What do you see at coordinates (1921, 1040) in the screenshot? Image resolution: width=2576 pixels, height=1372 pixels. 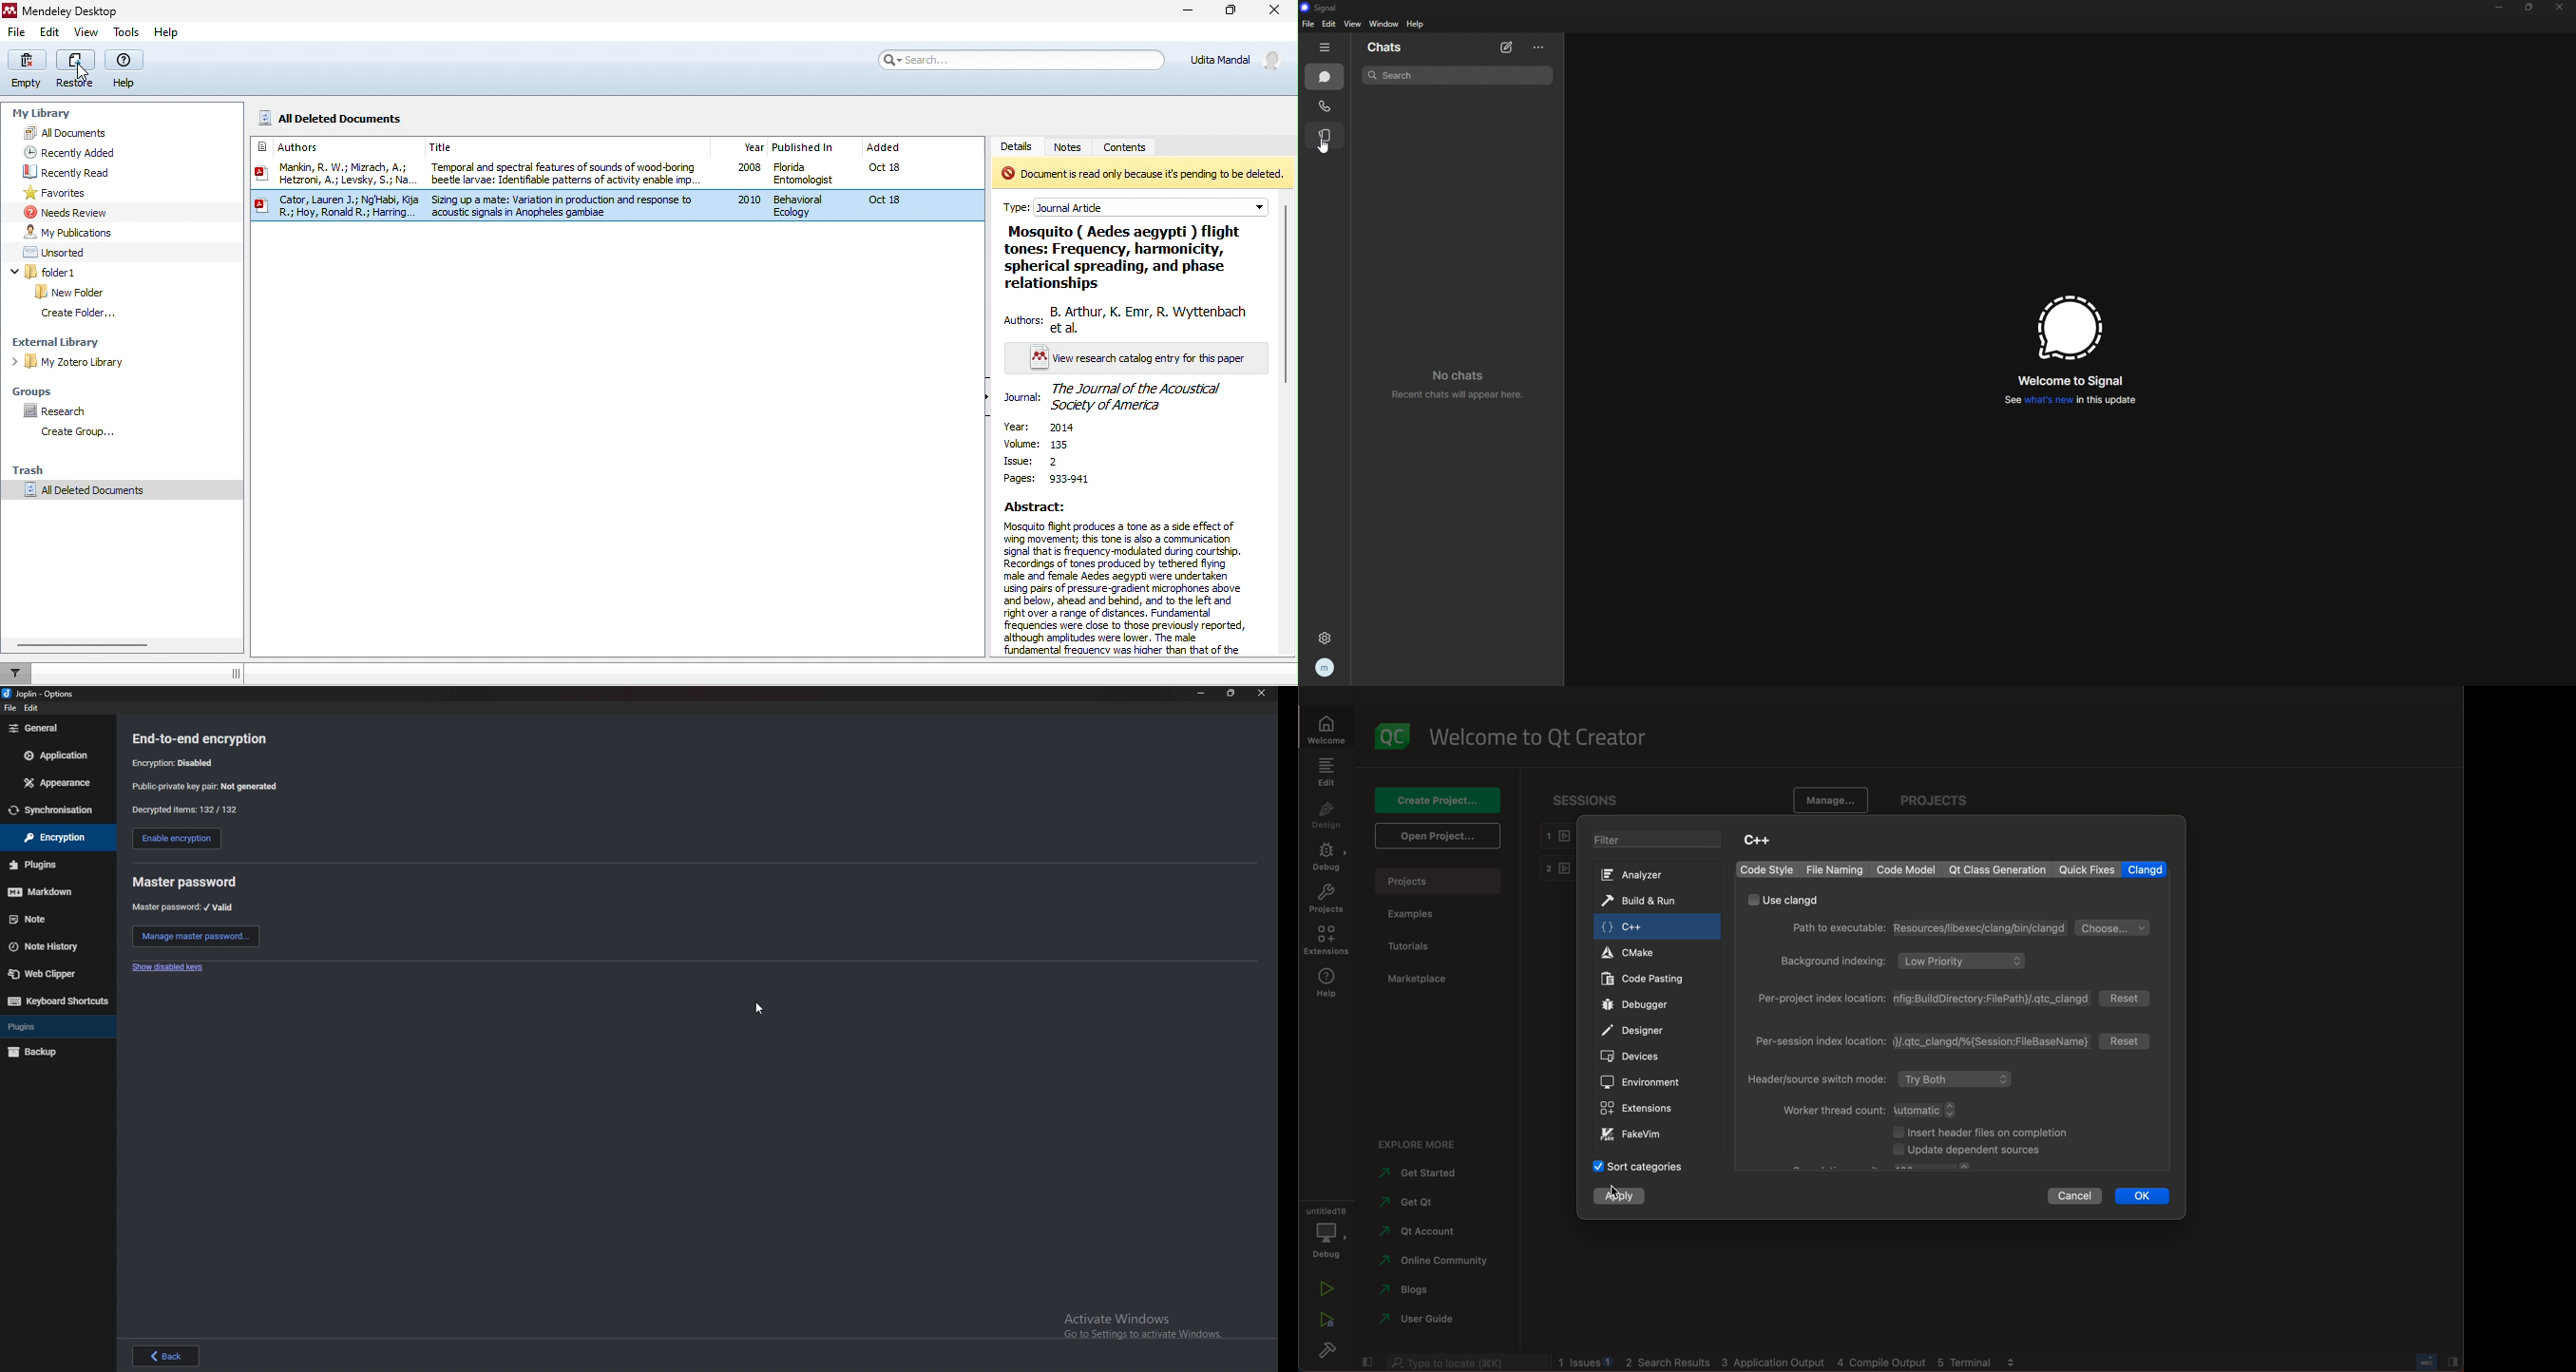 I see `per session location` at bounding box center [1921, 1040].